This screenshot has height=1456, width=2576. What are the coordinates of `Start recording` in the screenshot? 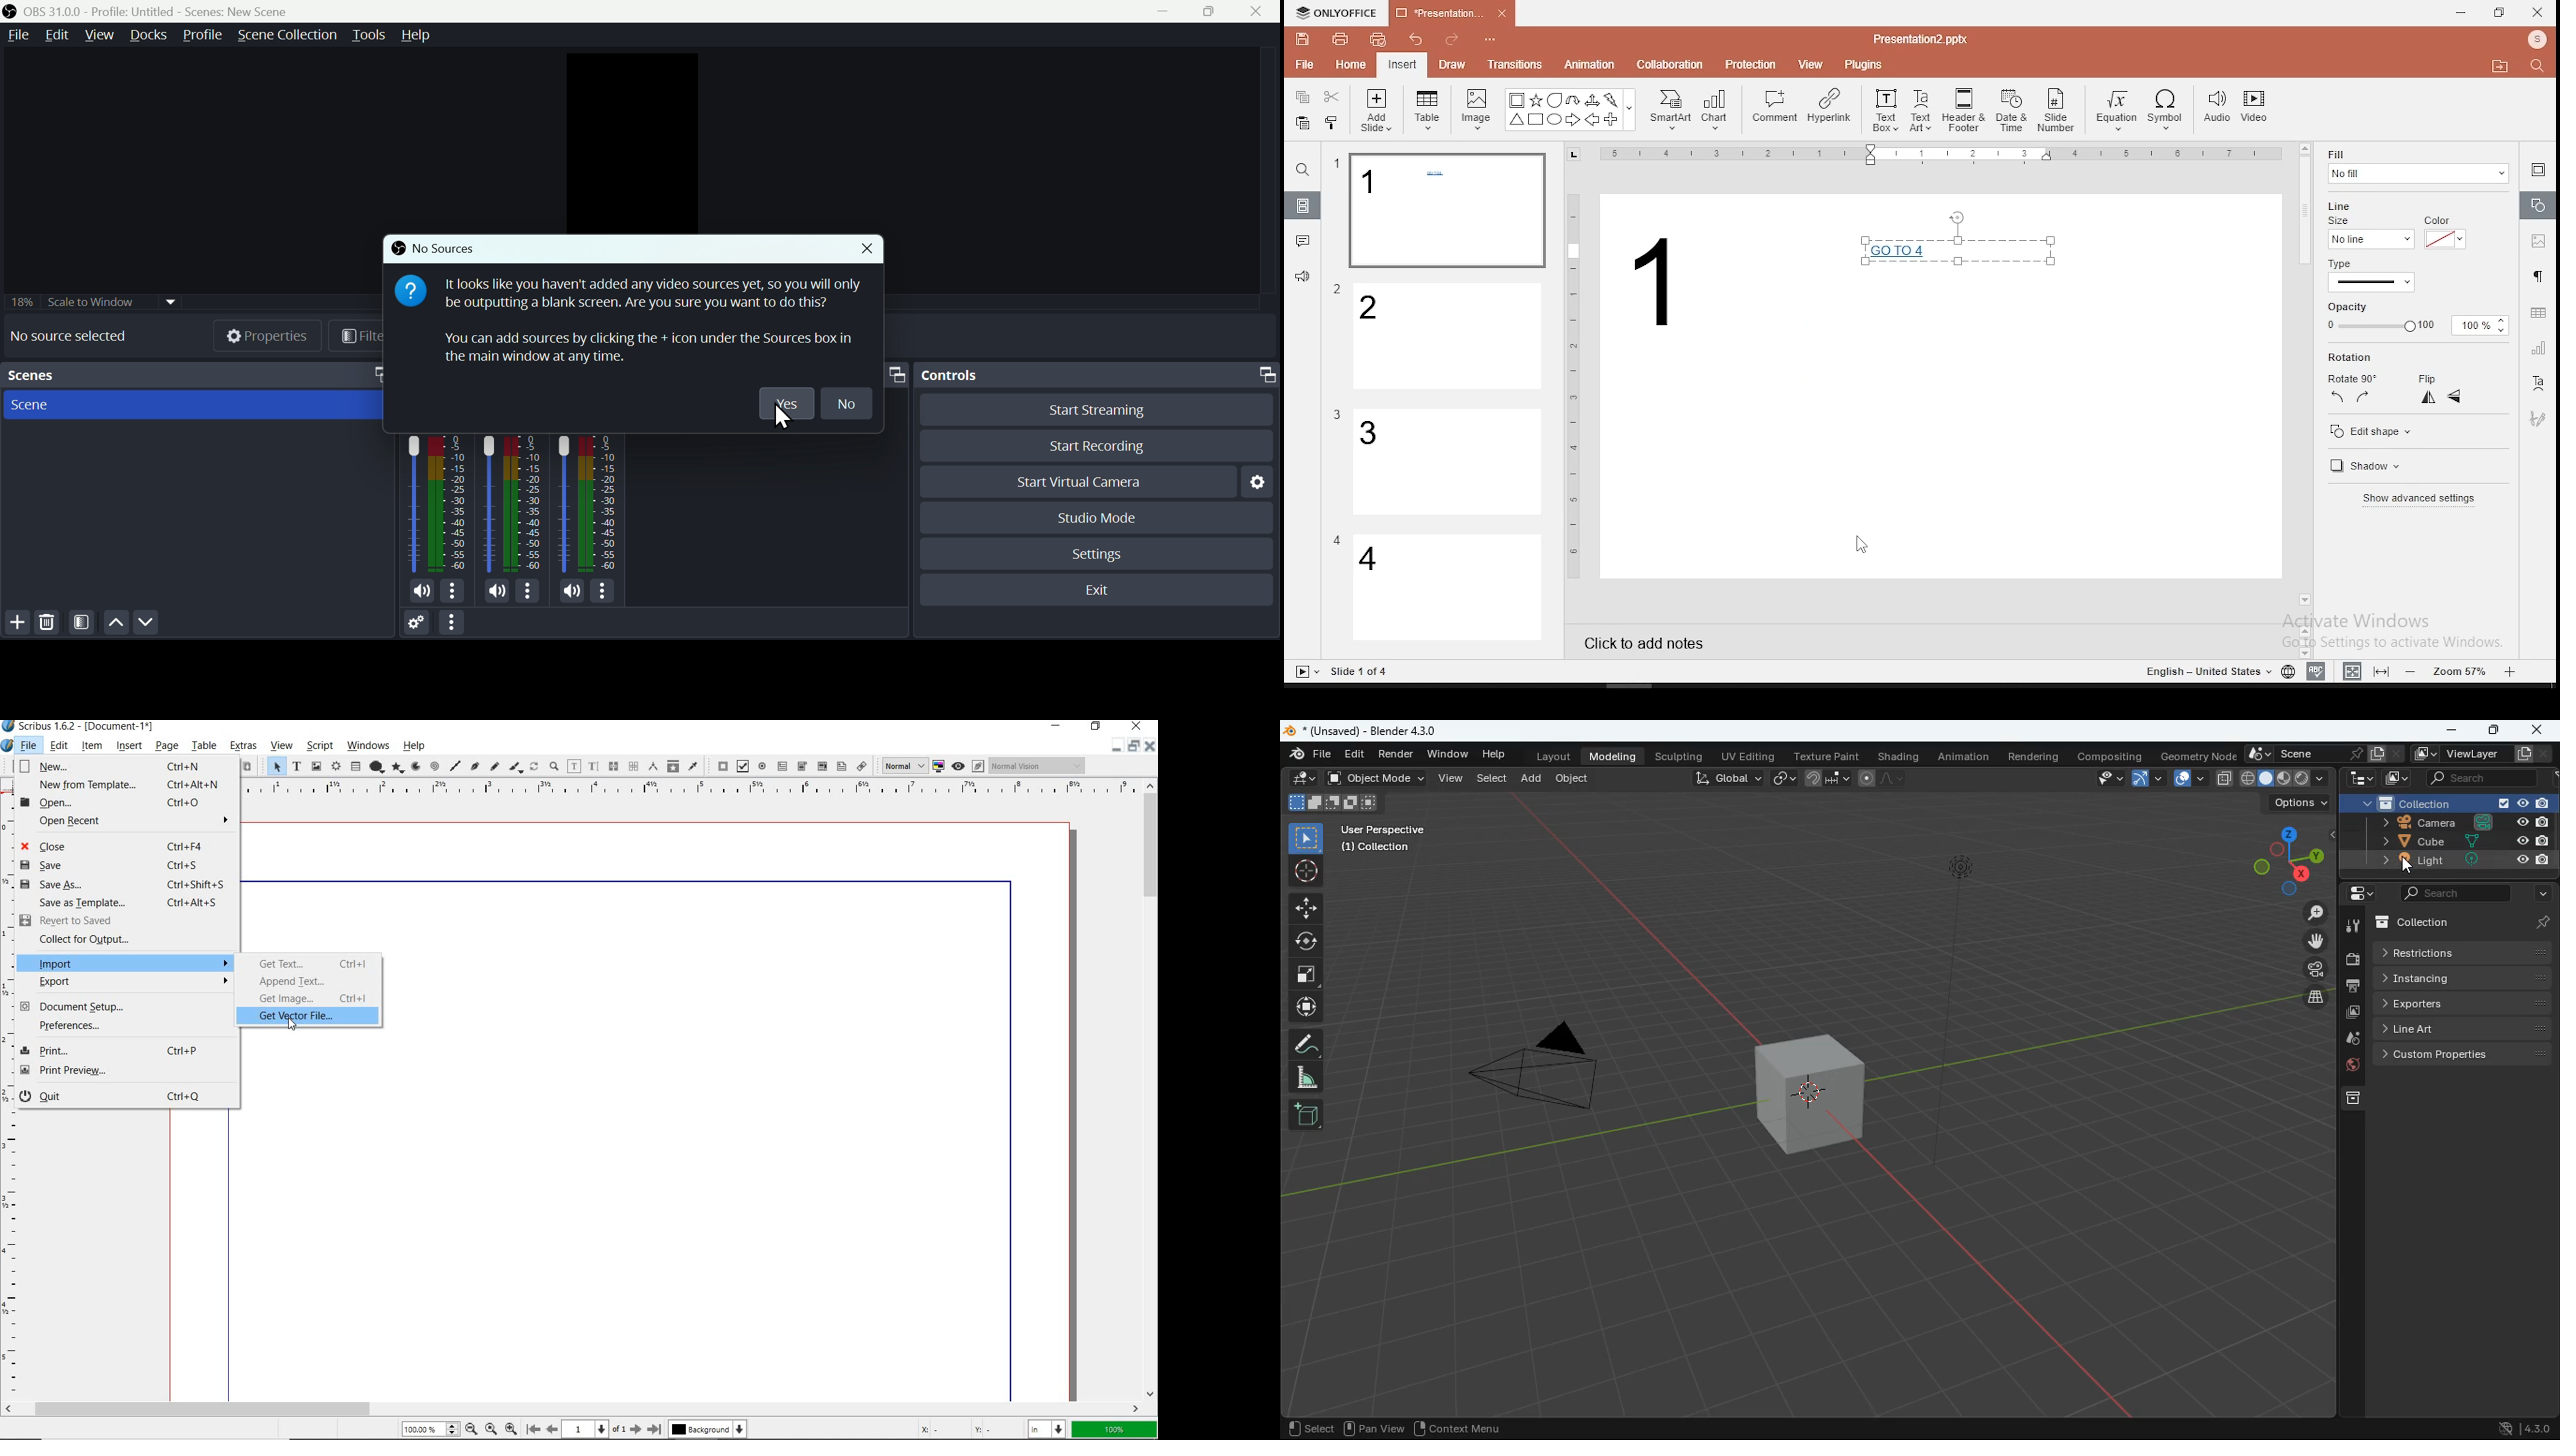 It's located at (1095, 442).